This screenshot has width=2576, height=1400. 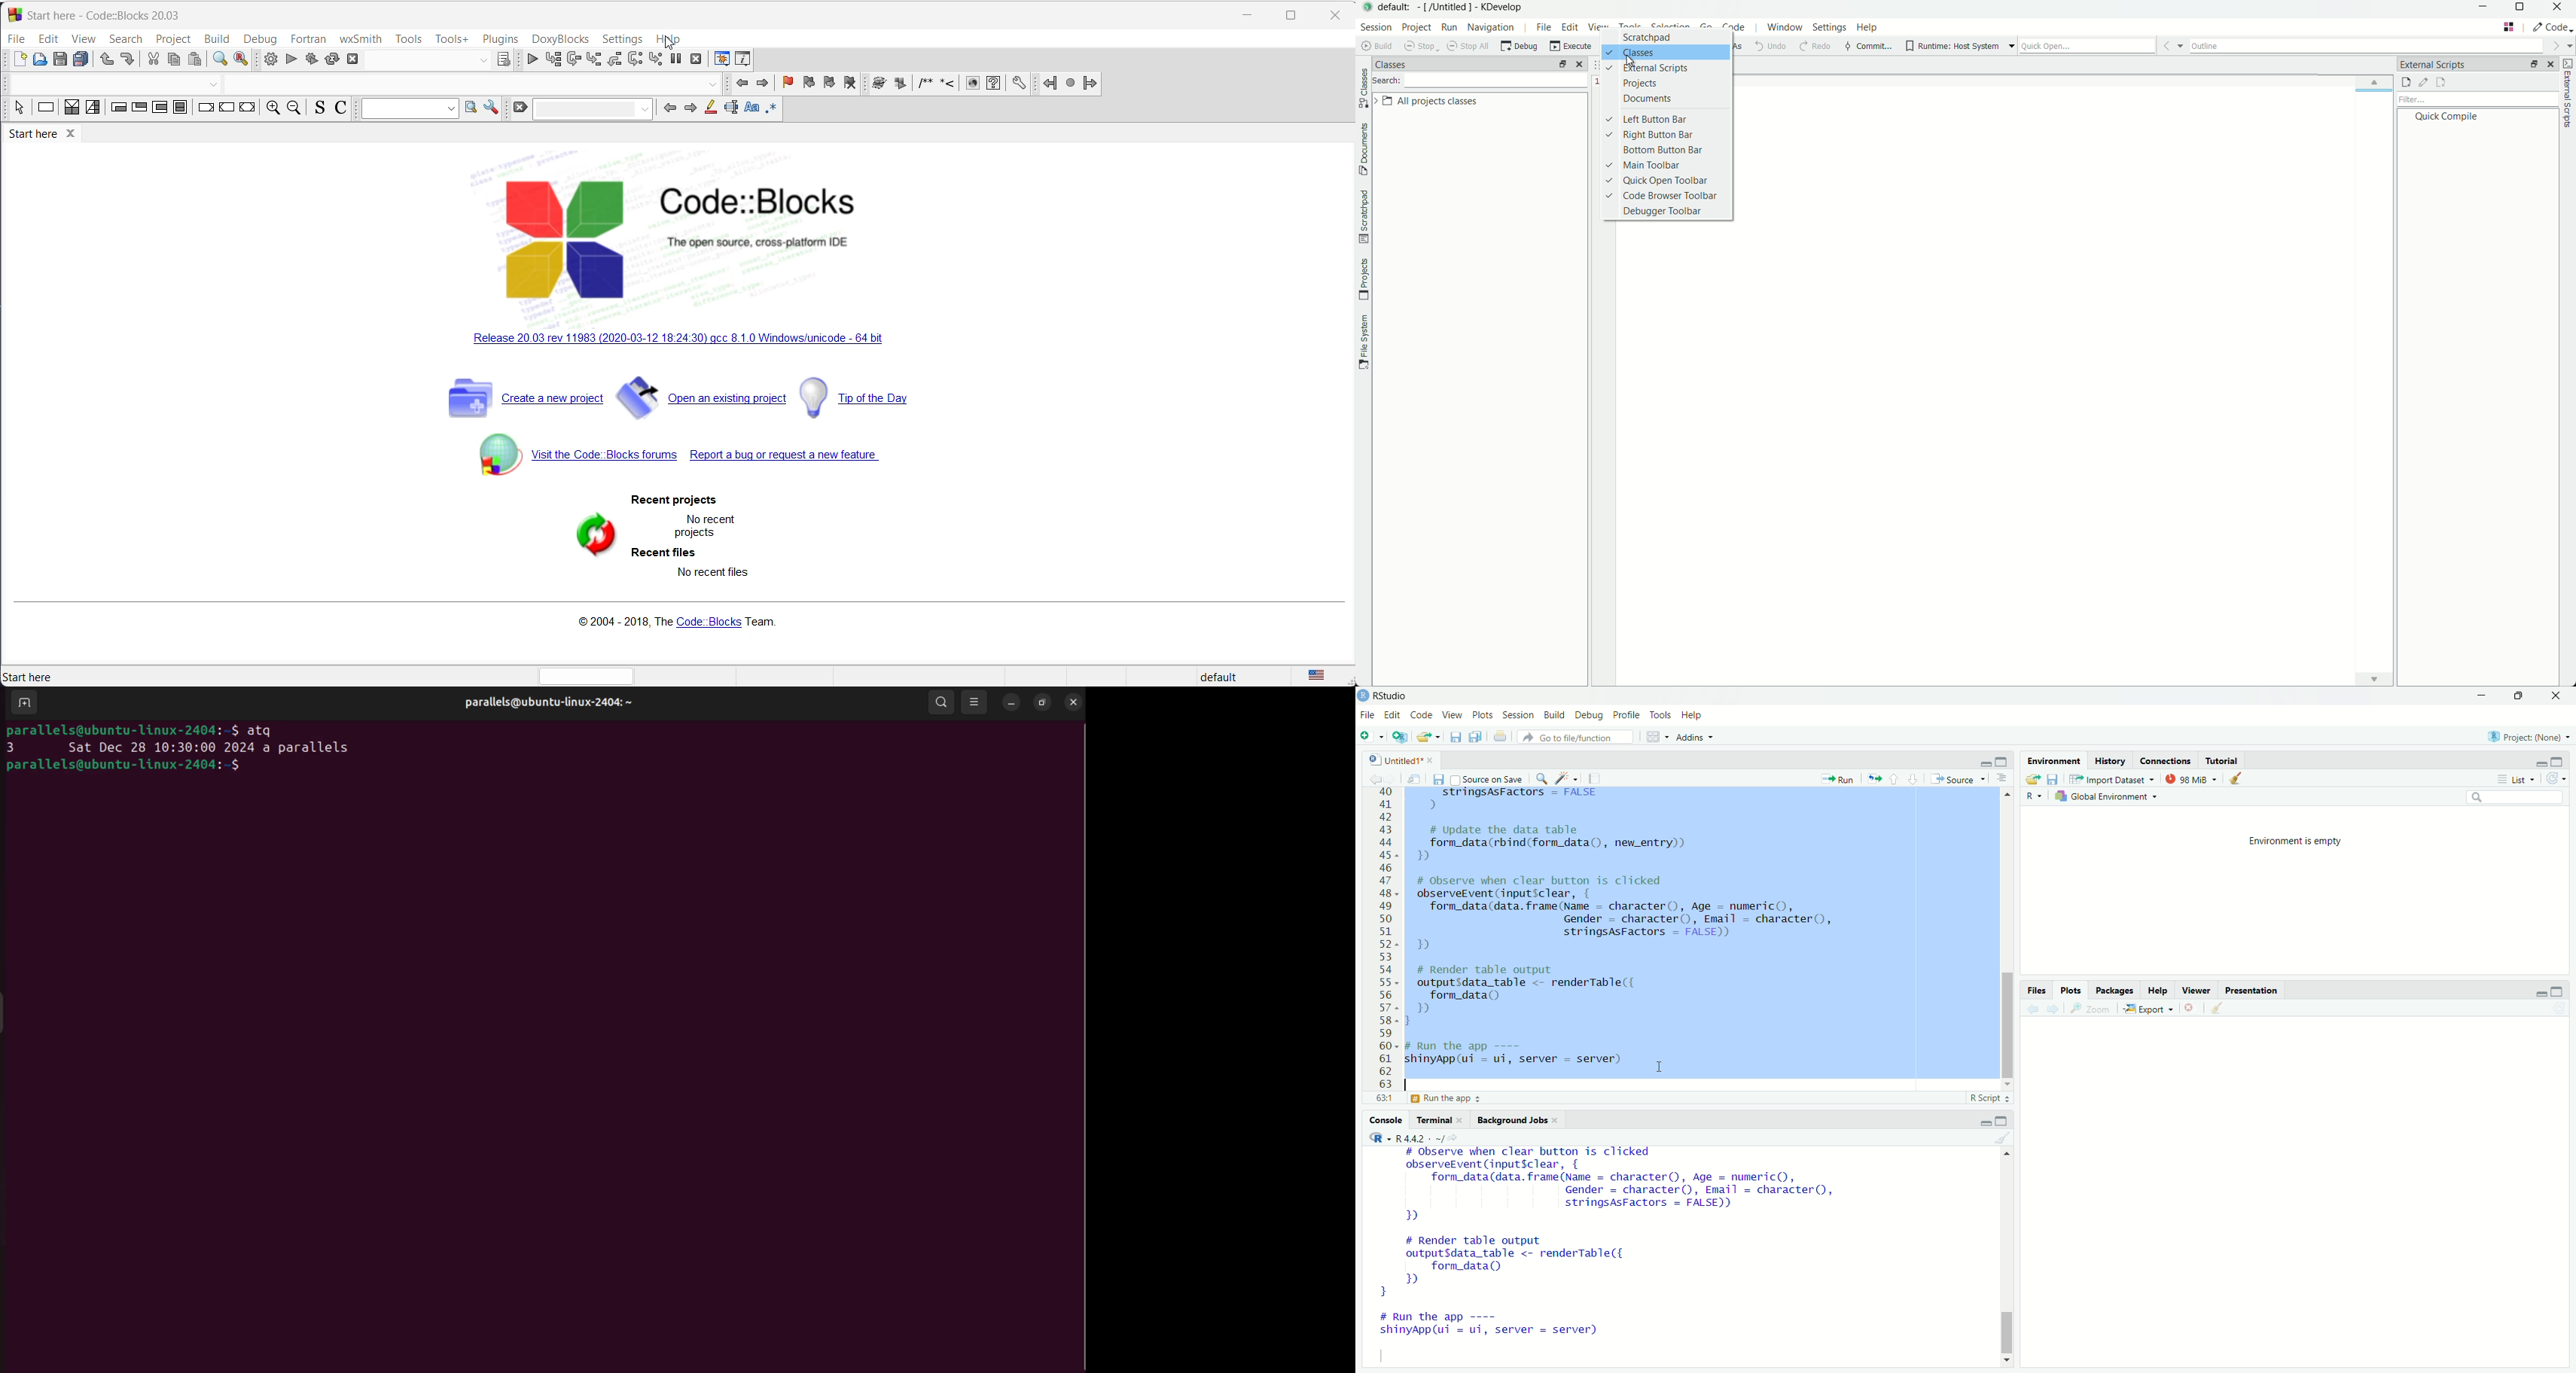 I want to click on next plot, so click(x=2054, y=1009).